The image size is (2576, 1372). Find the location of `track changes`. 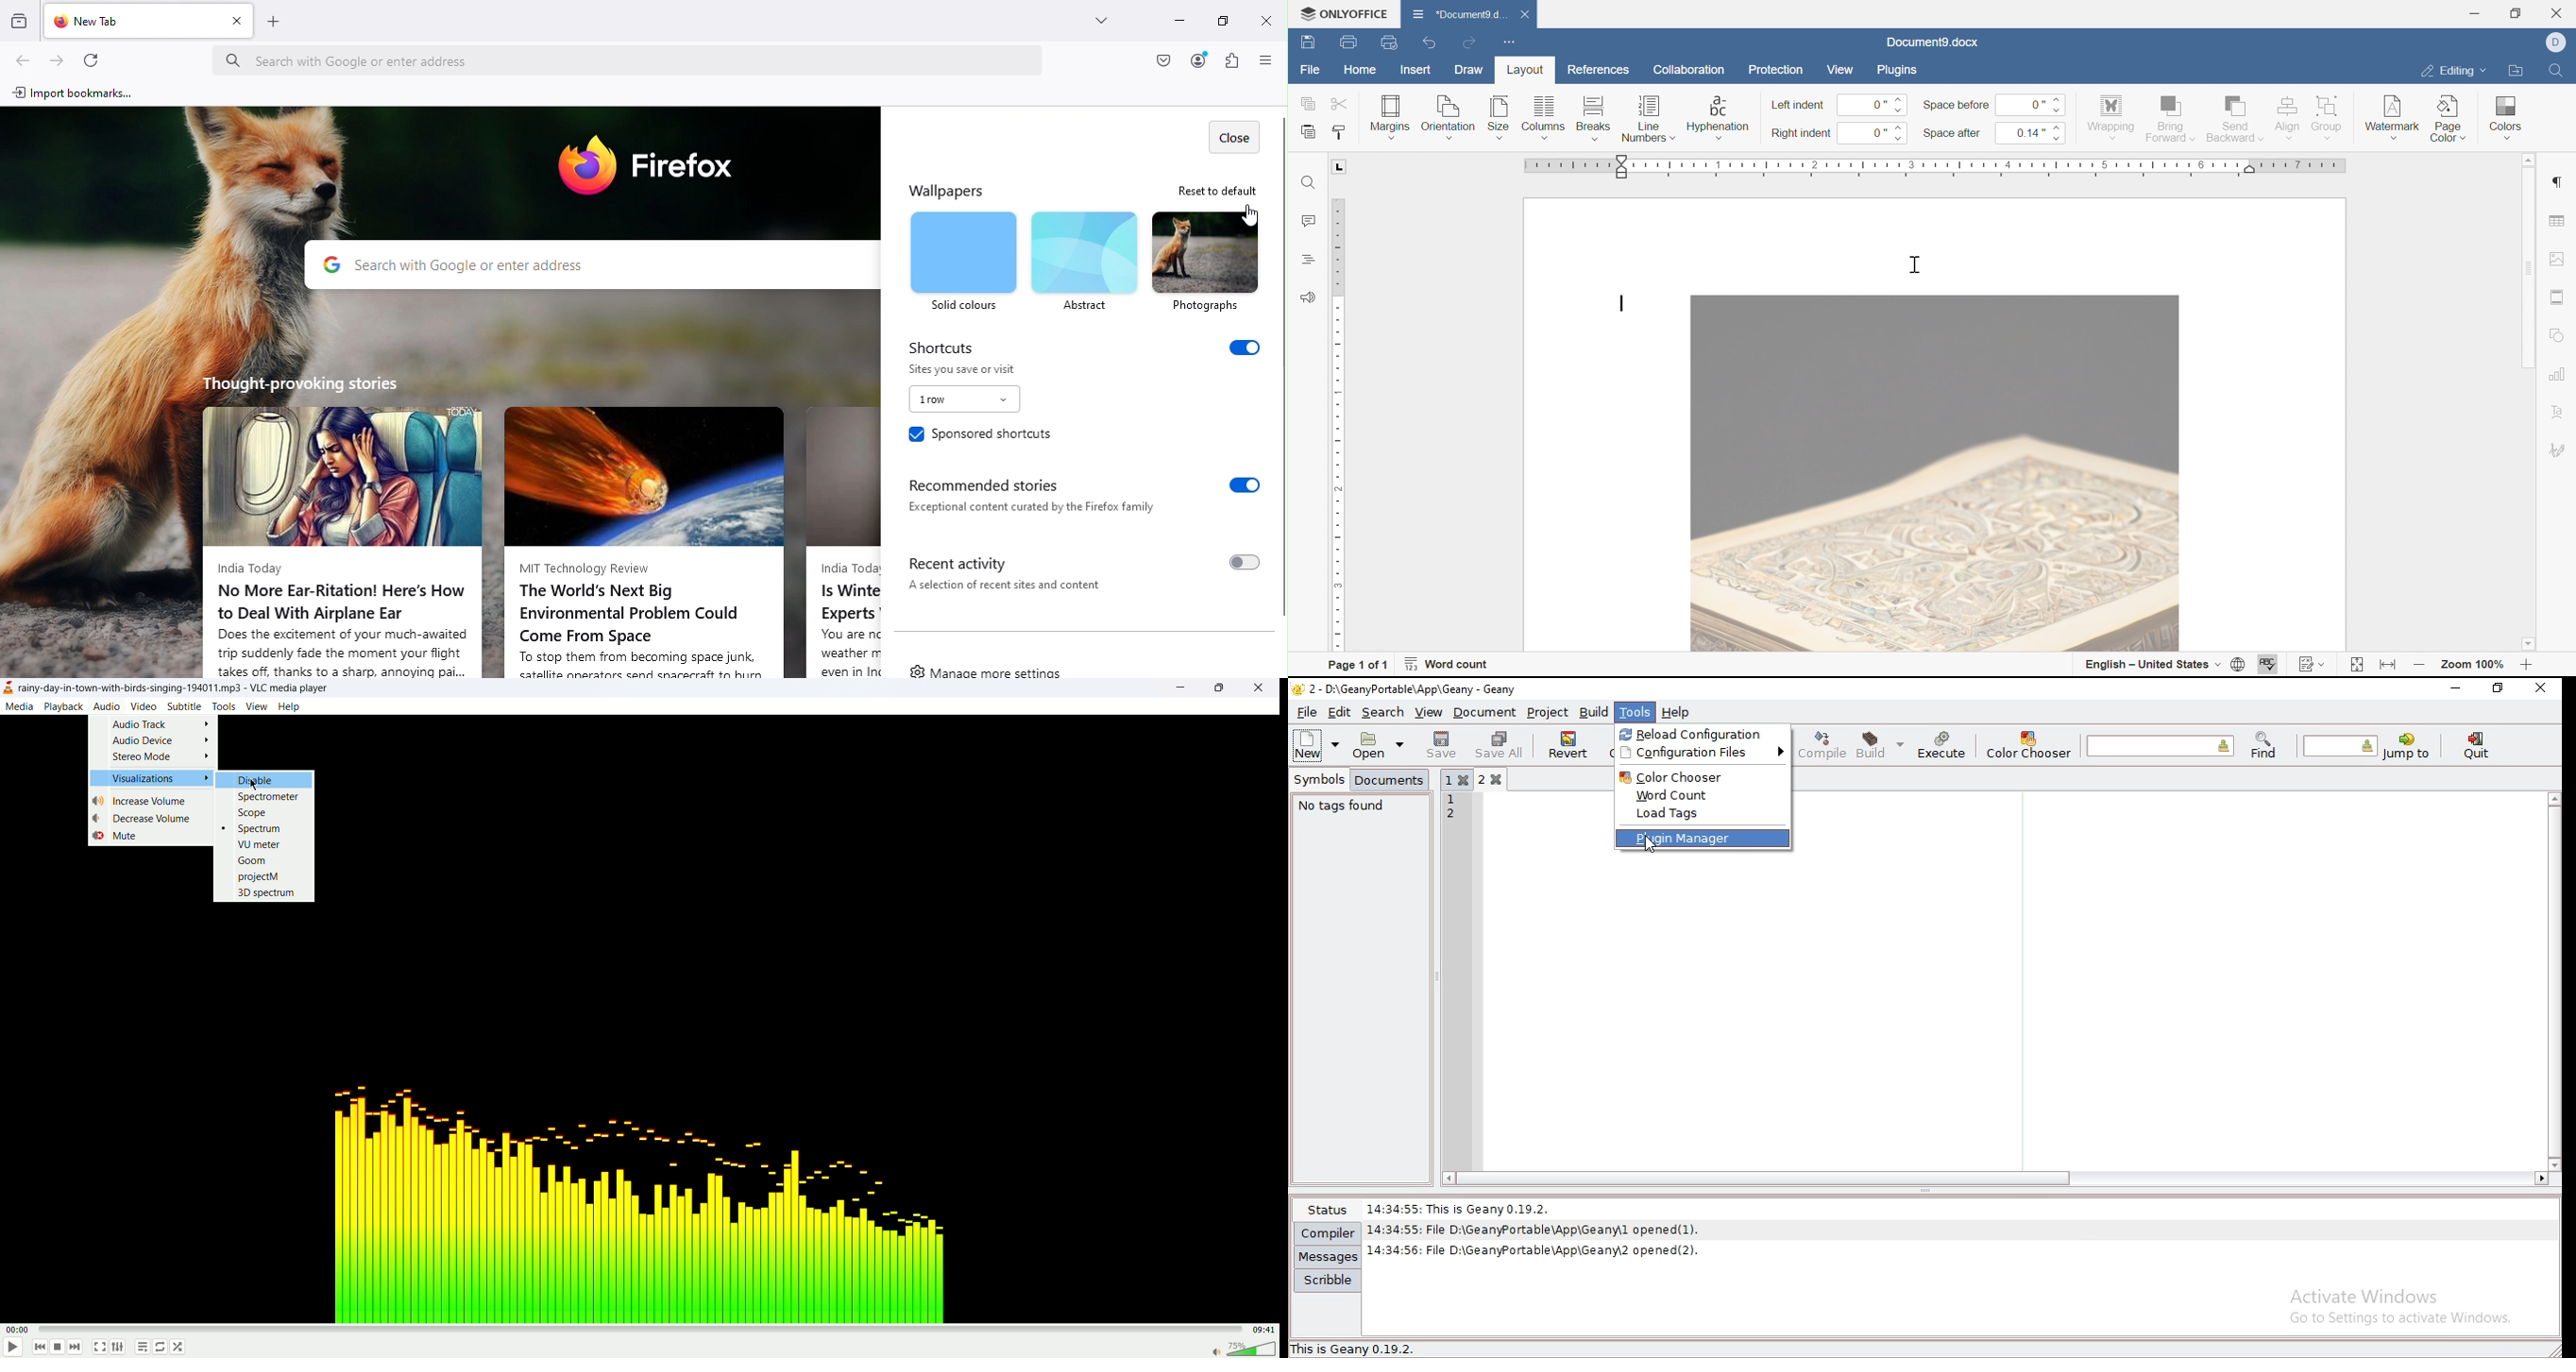

track changes is located at coordinates (2313, 664).